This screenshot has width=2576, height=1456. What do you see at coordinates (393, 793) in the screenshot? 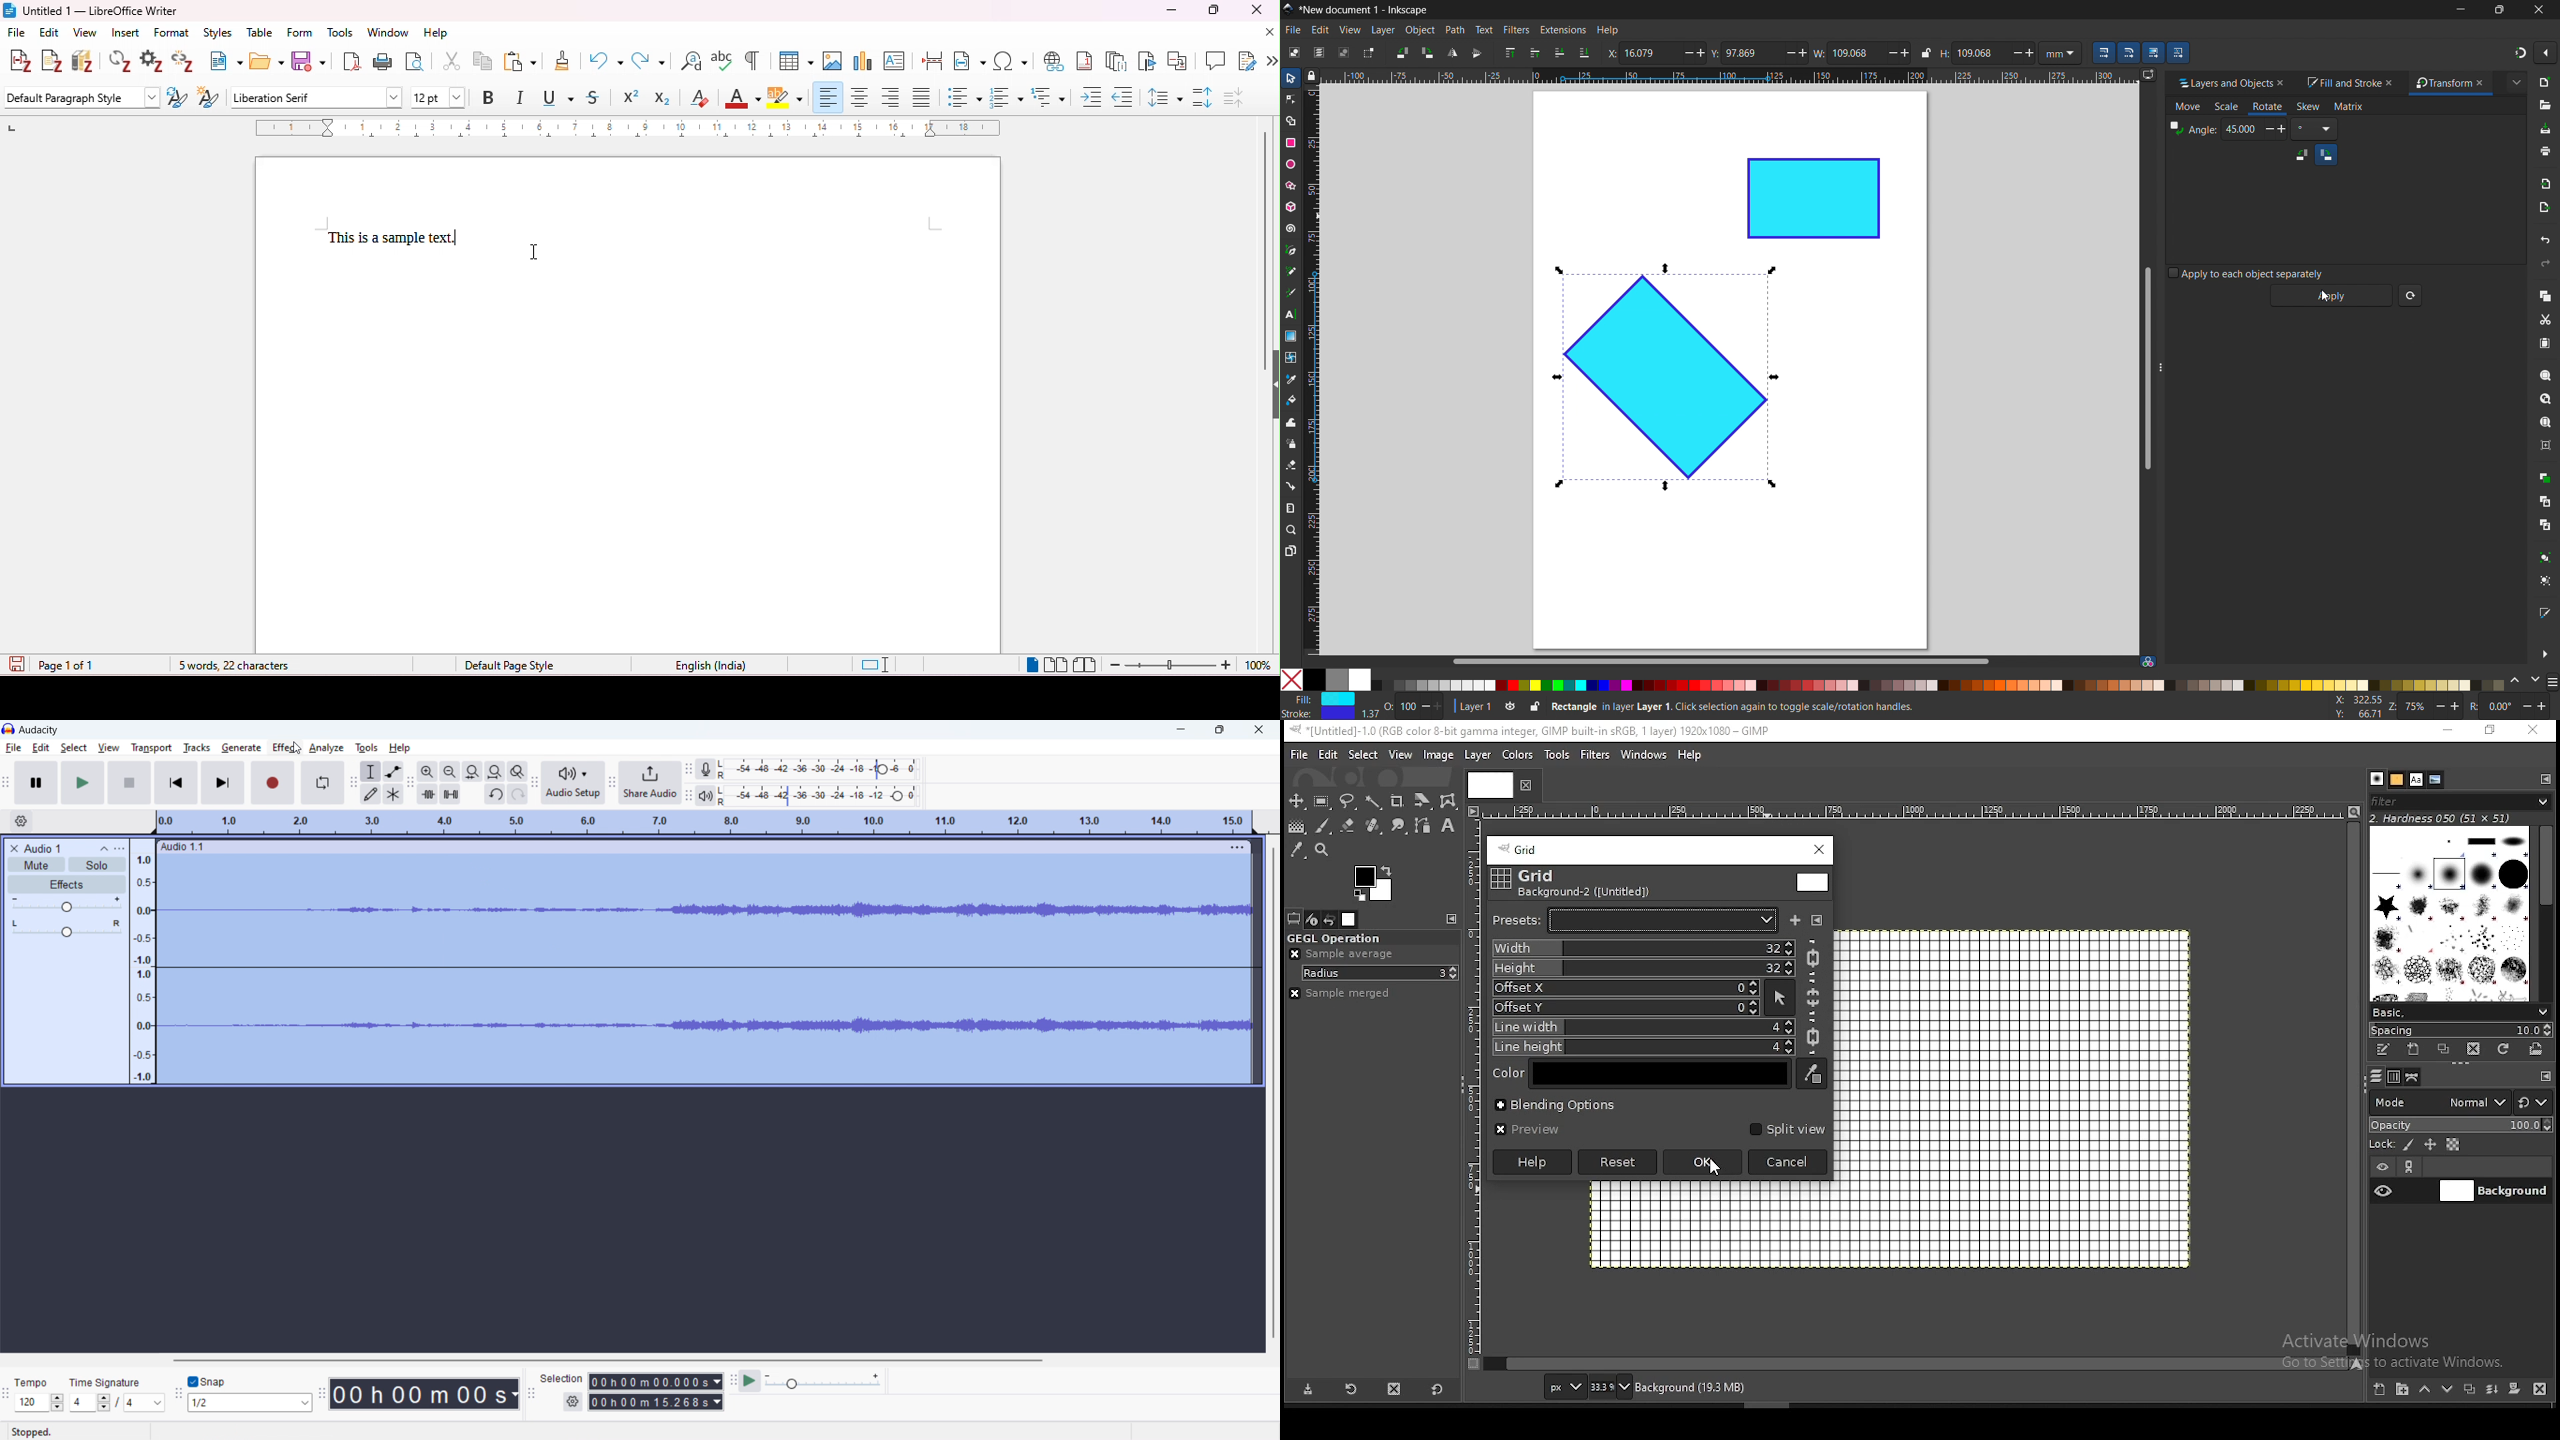
I see `multi tool` at bounding box center [393, 793].